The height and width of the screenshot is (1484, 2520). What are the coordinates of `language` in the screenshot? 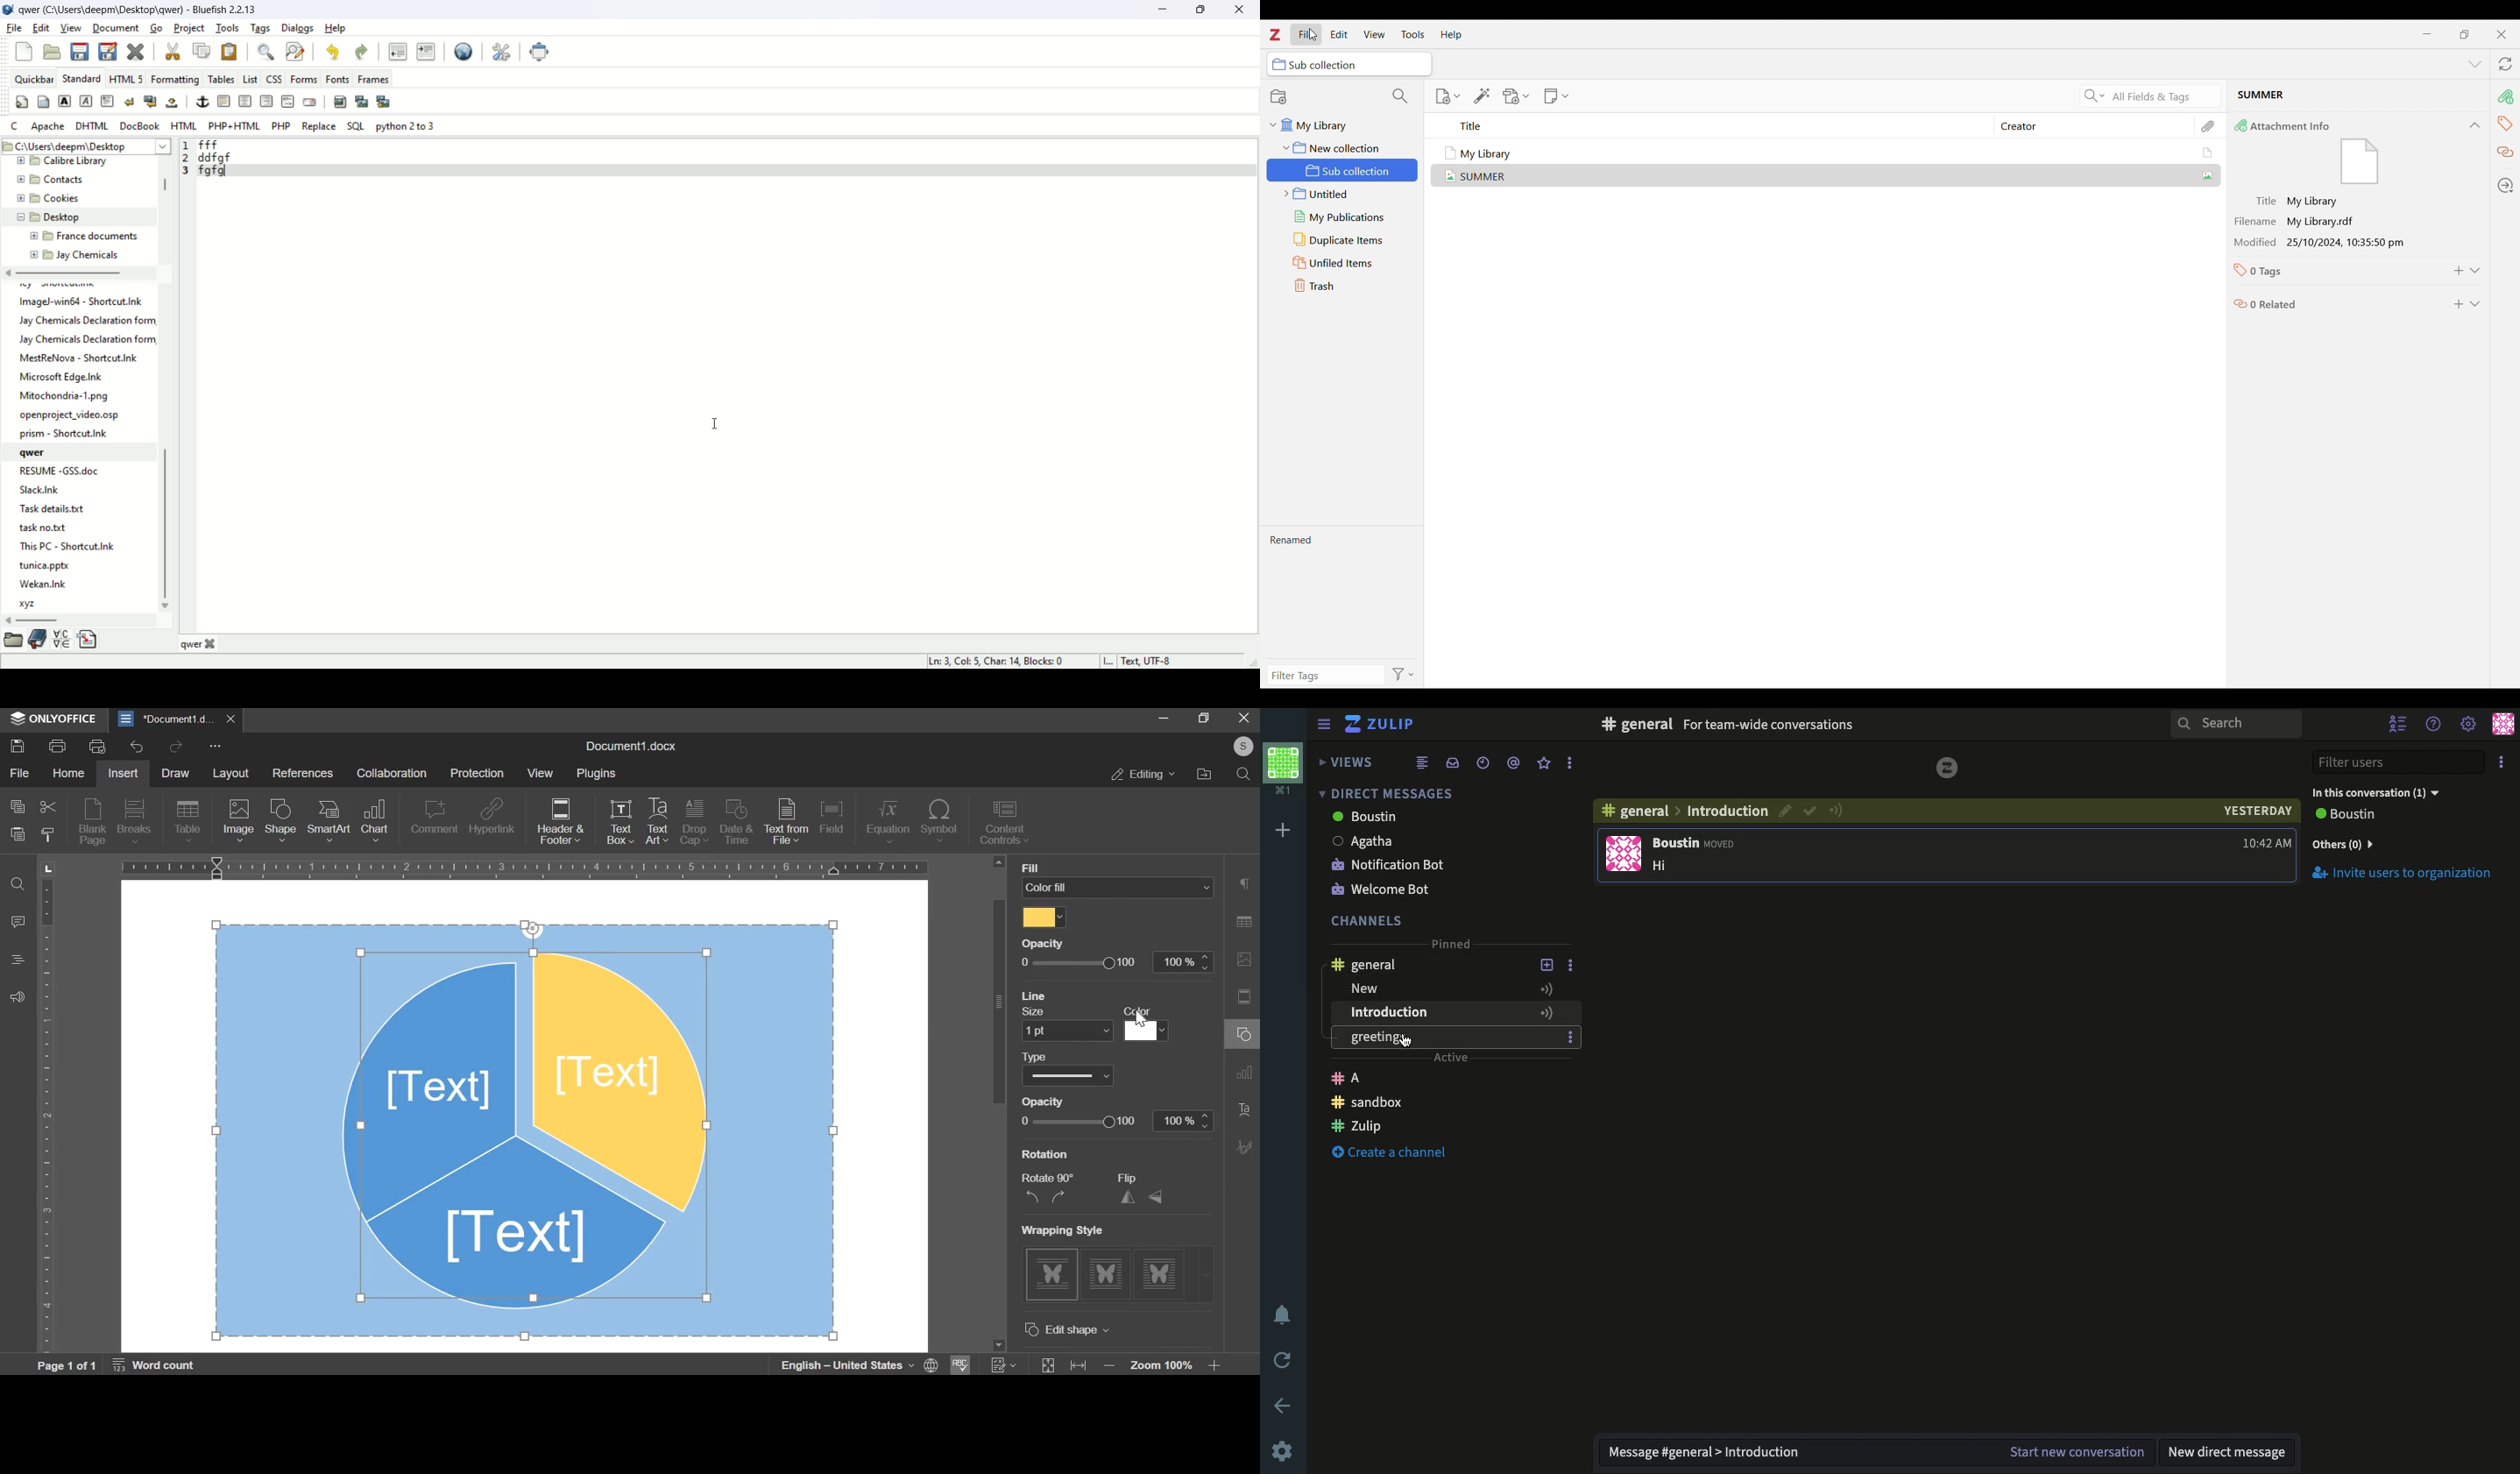 It's located at (848, 1364).